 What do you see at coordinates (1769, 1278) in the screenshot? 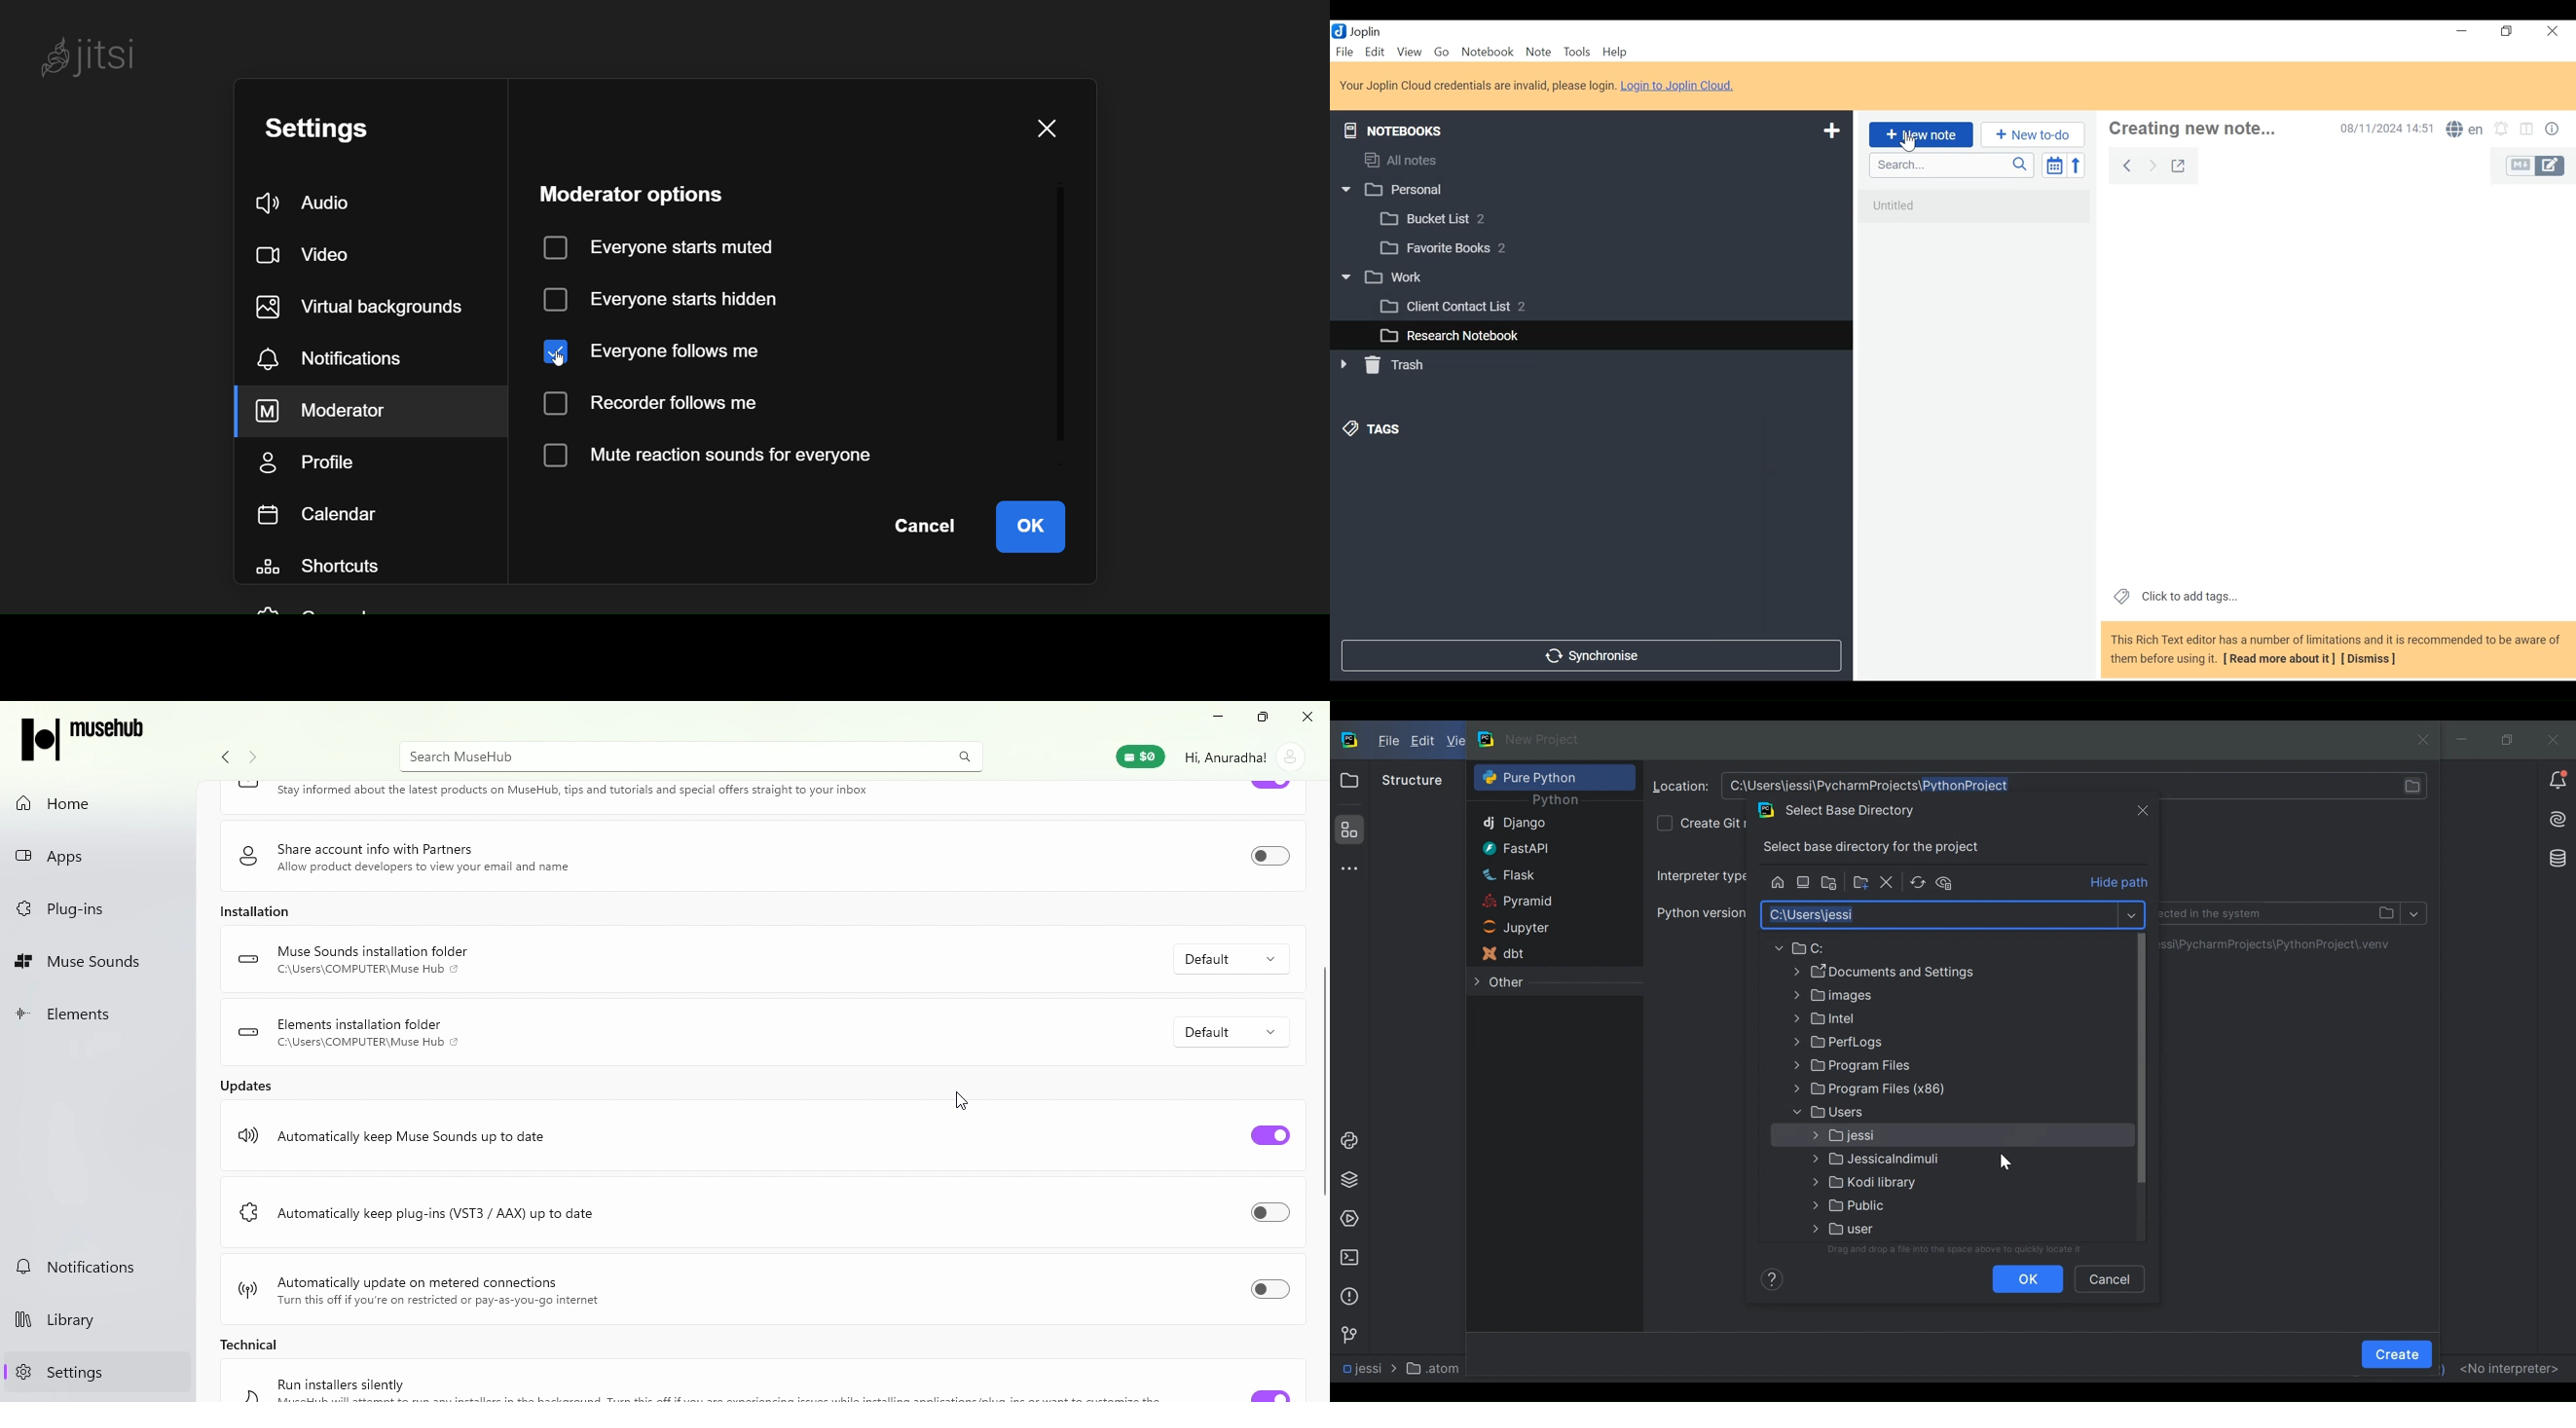
I see `Info` at bounding box center [1769, 1278].